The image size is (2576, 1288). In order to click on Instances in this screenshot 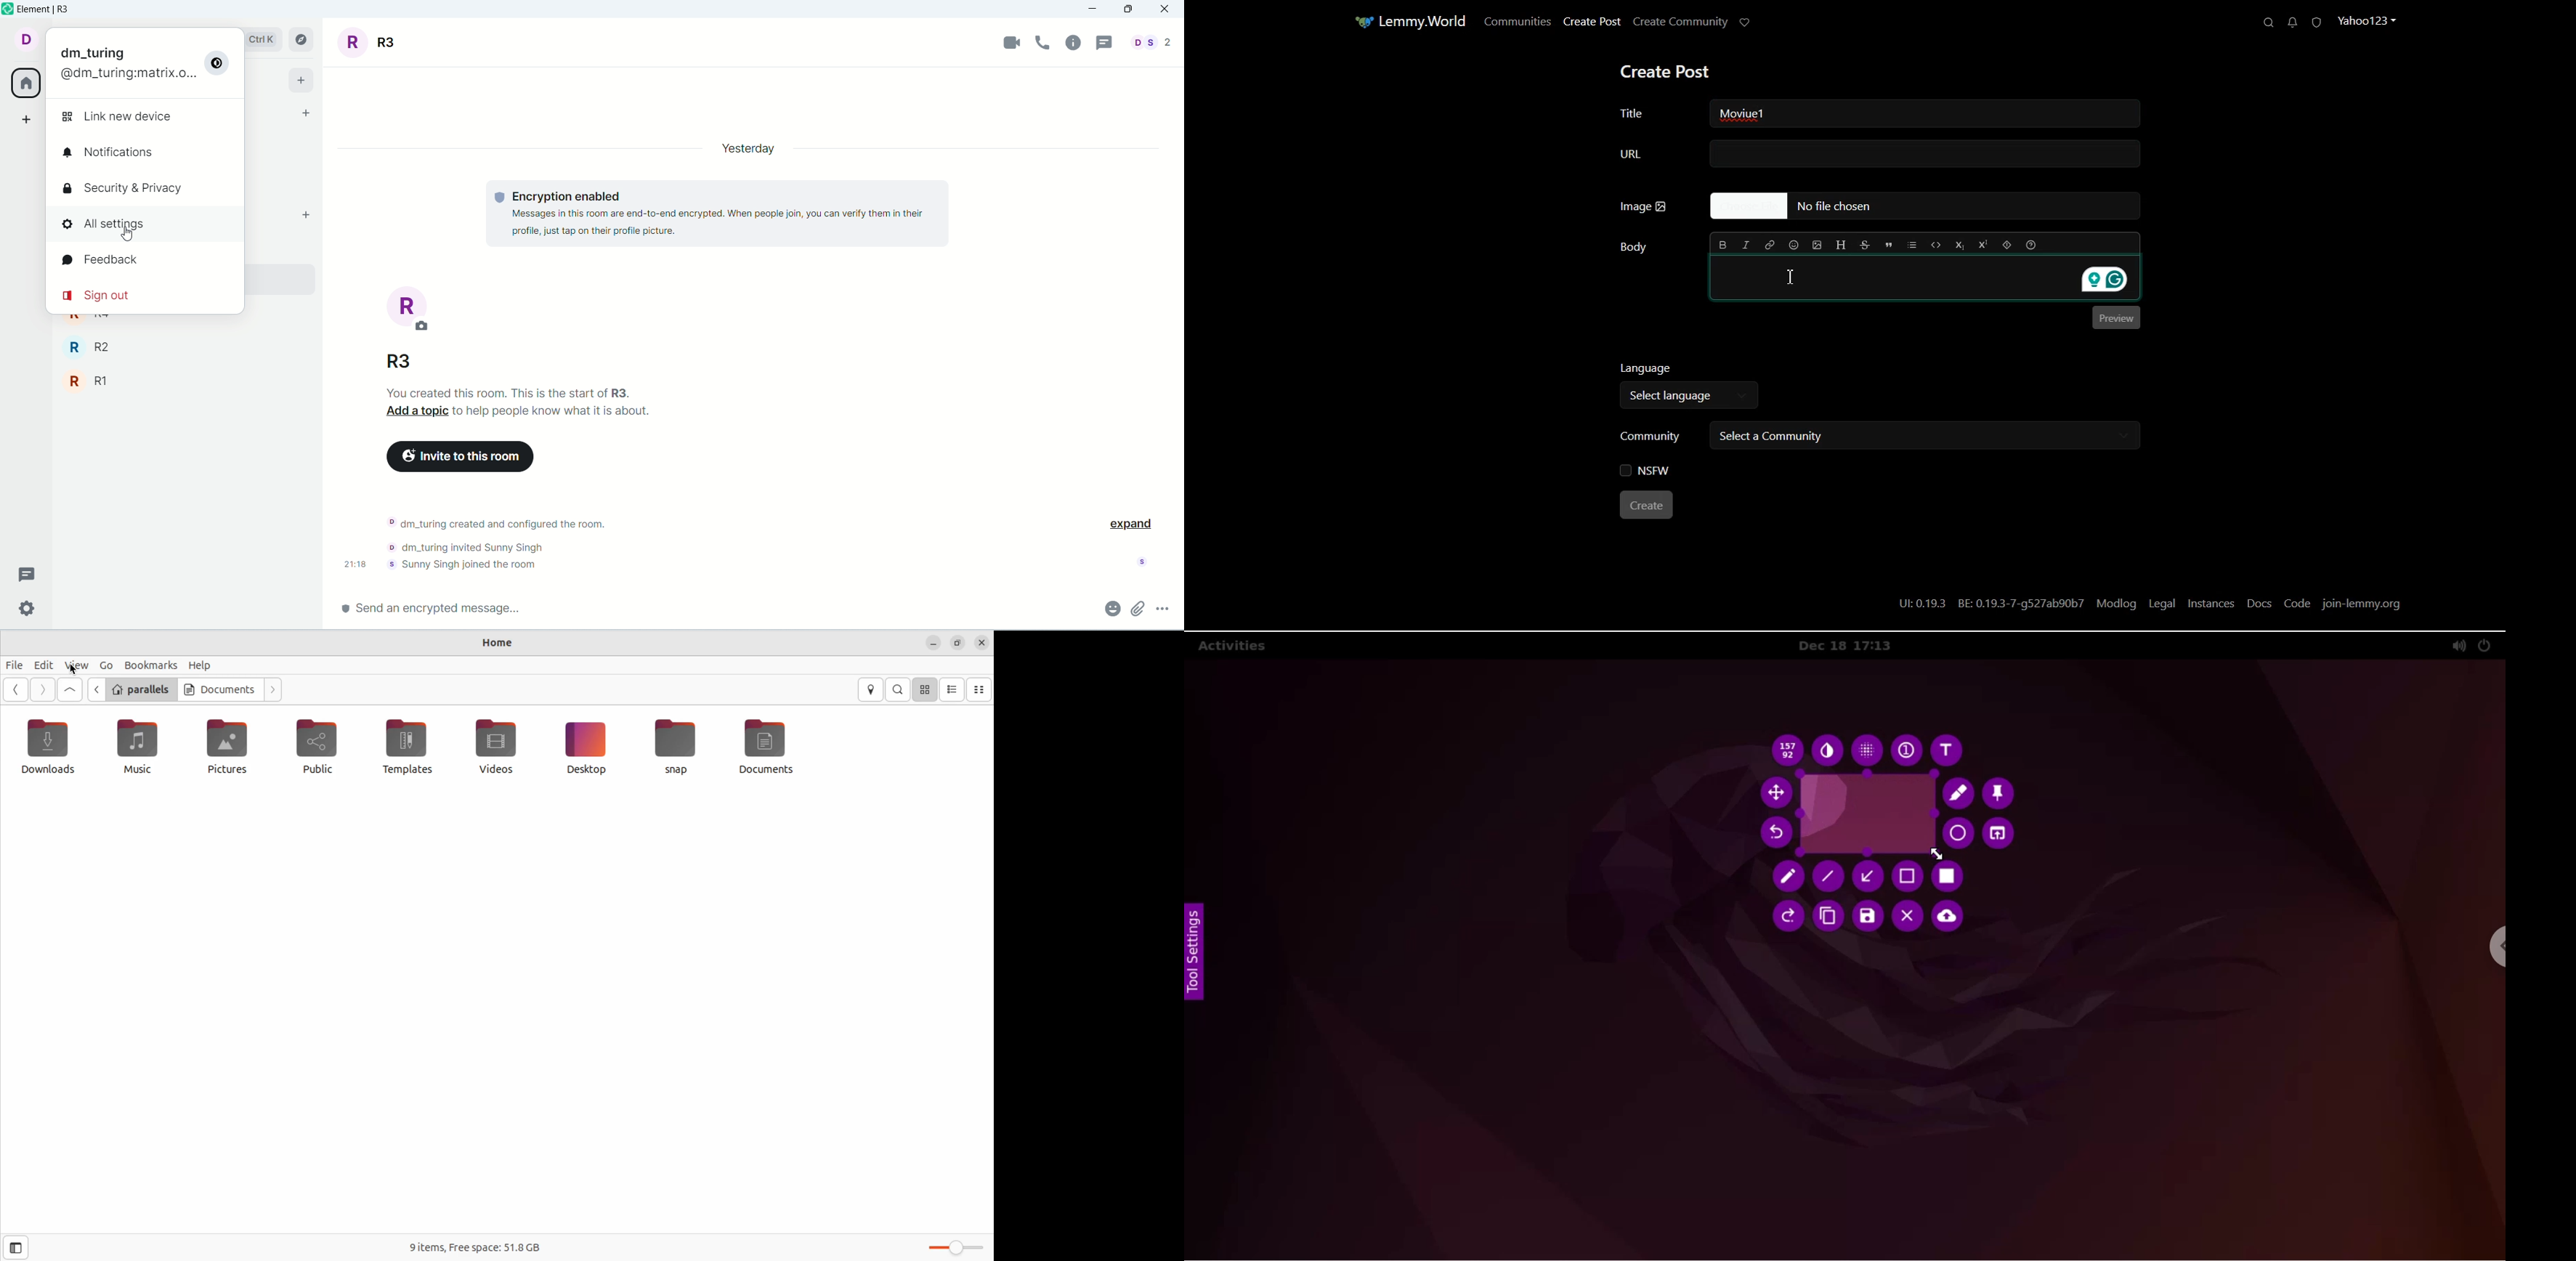, I will do `click(2211, 604)`.